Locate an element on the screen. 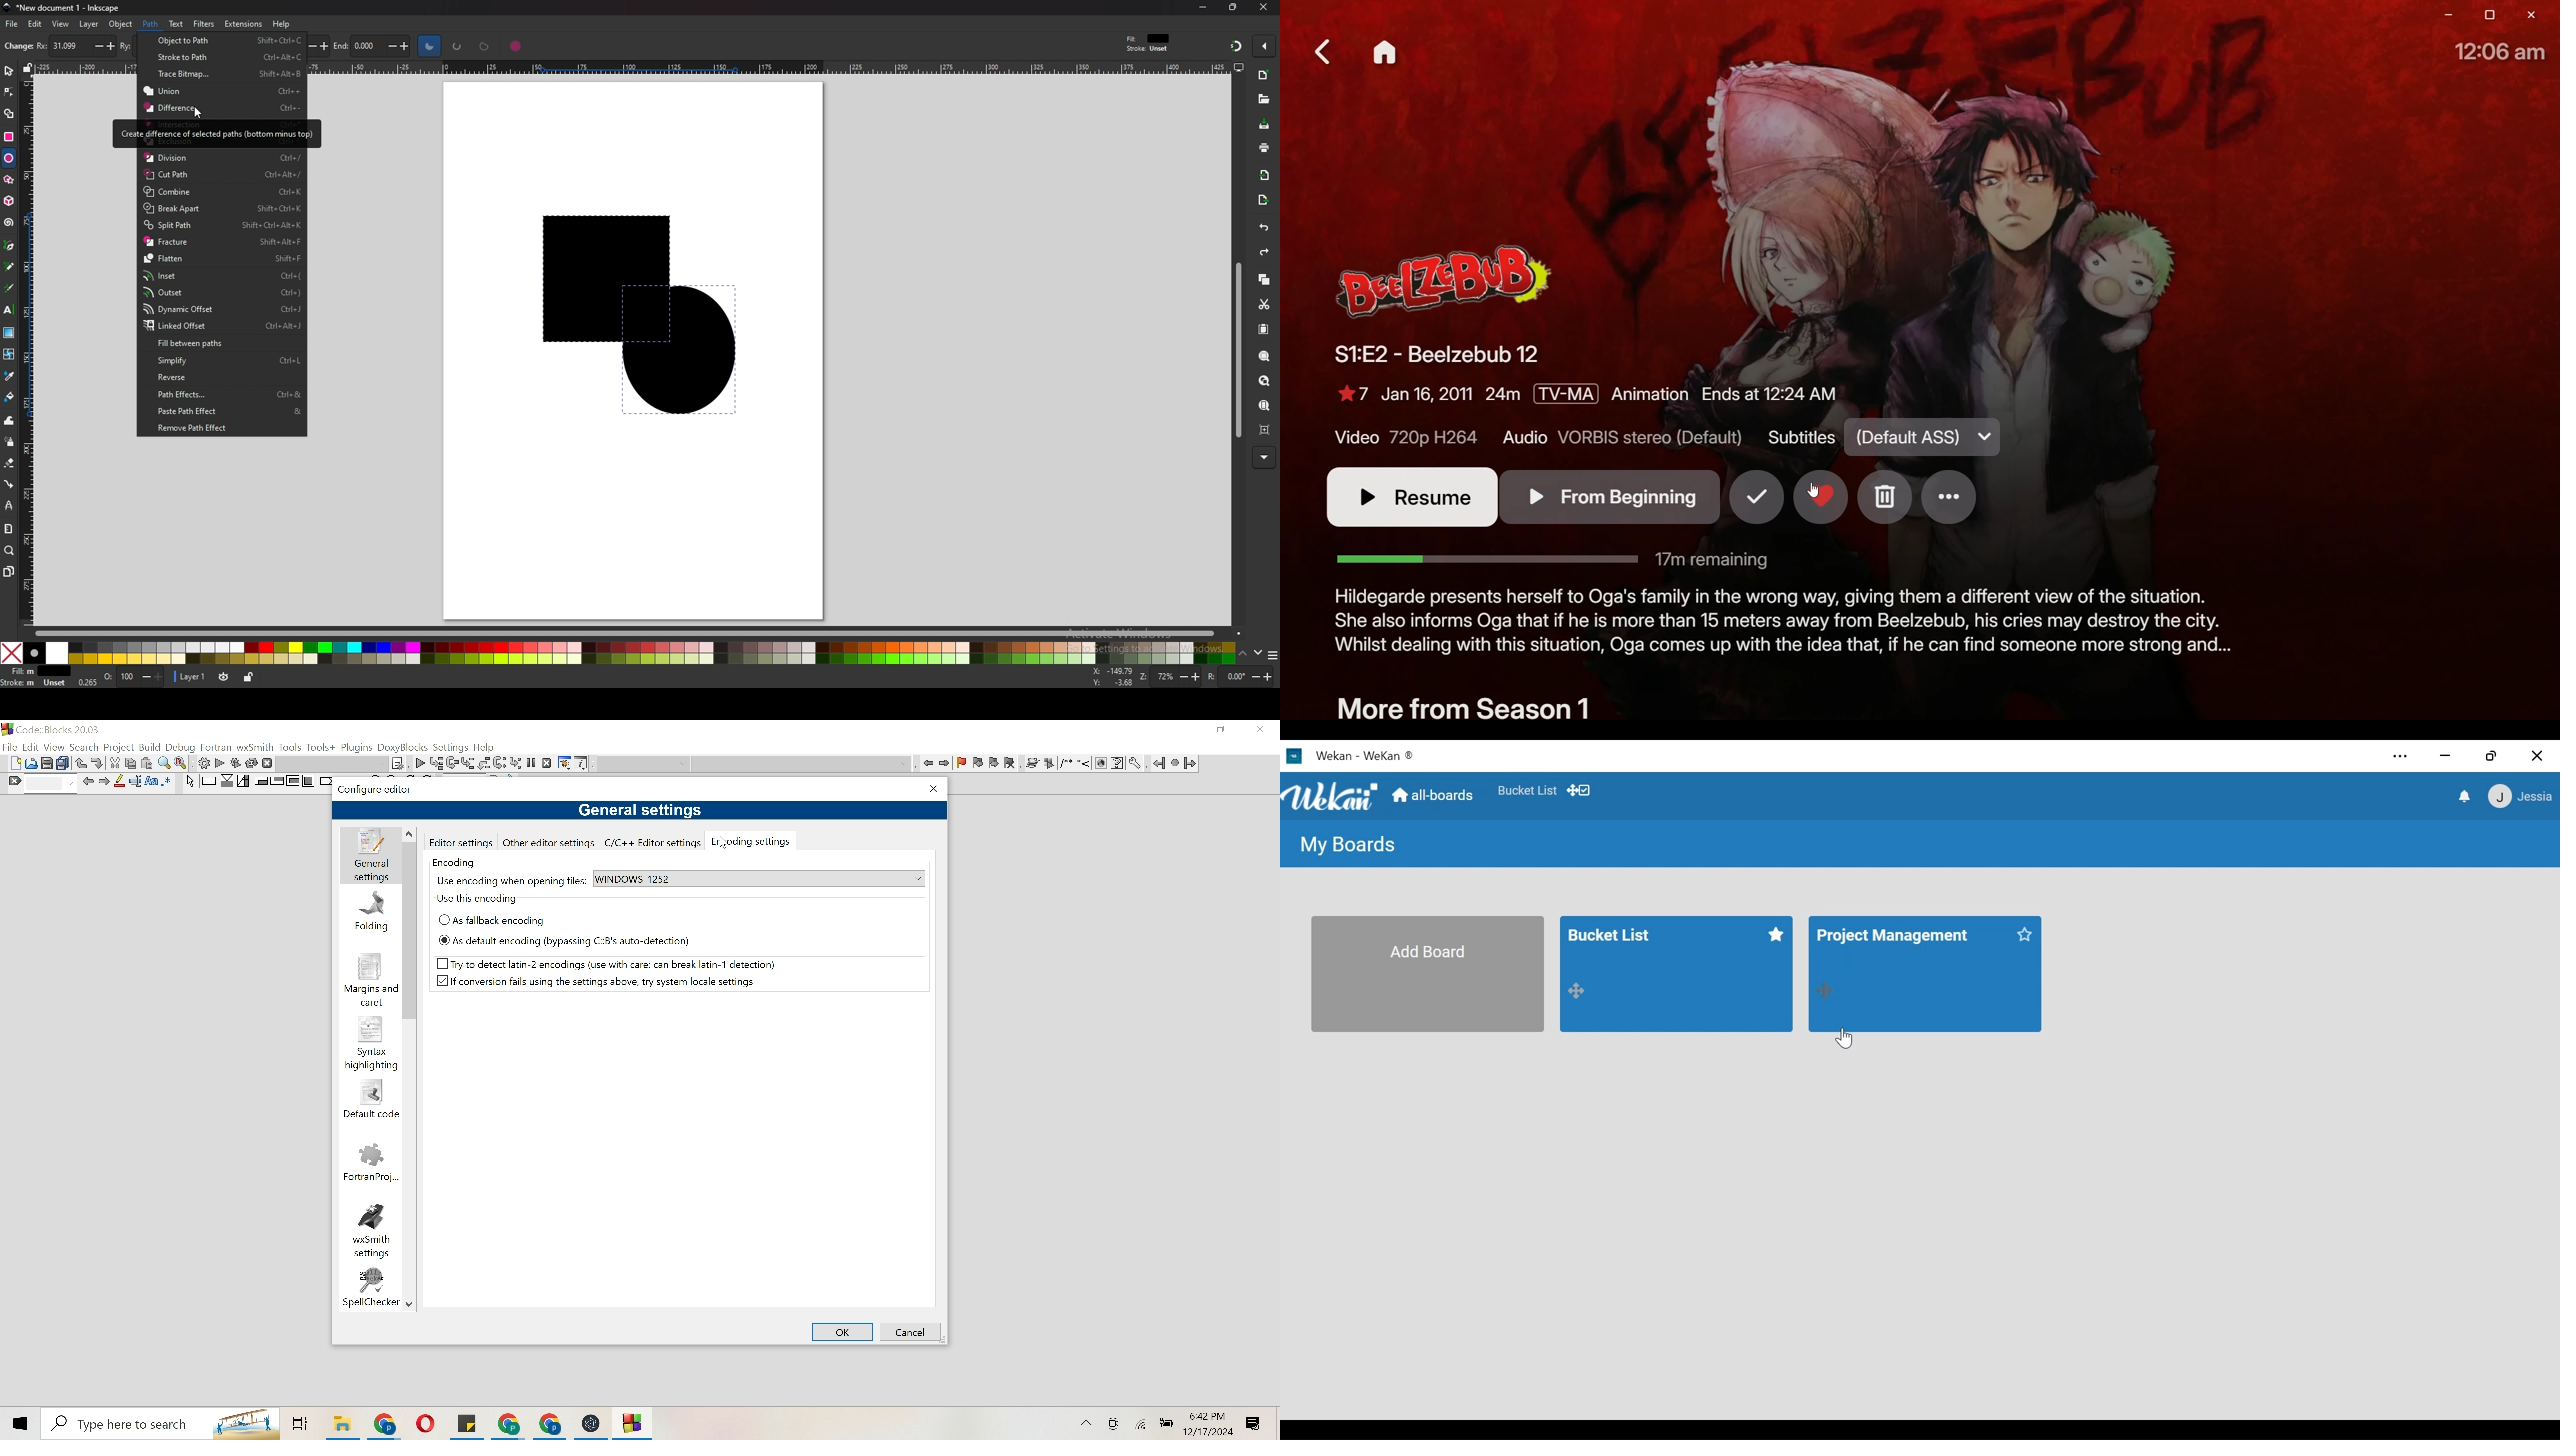  Note is located at coordinates (398, 763).